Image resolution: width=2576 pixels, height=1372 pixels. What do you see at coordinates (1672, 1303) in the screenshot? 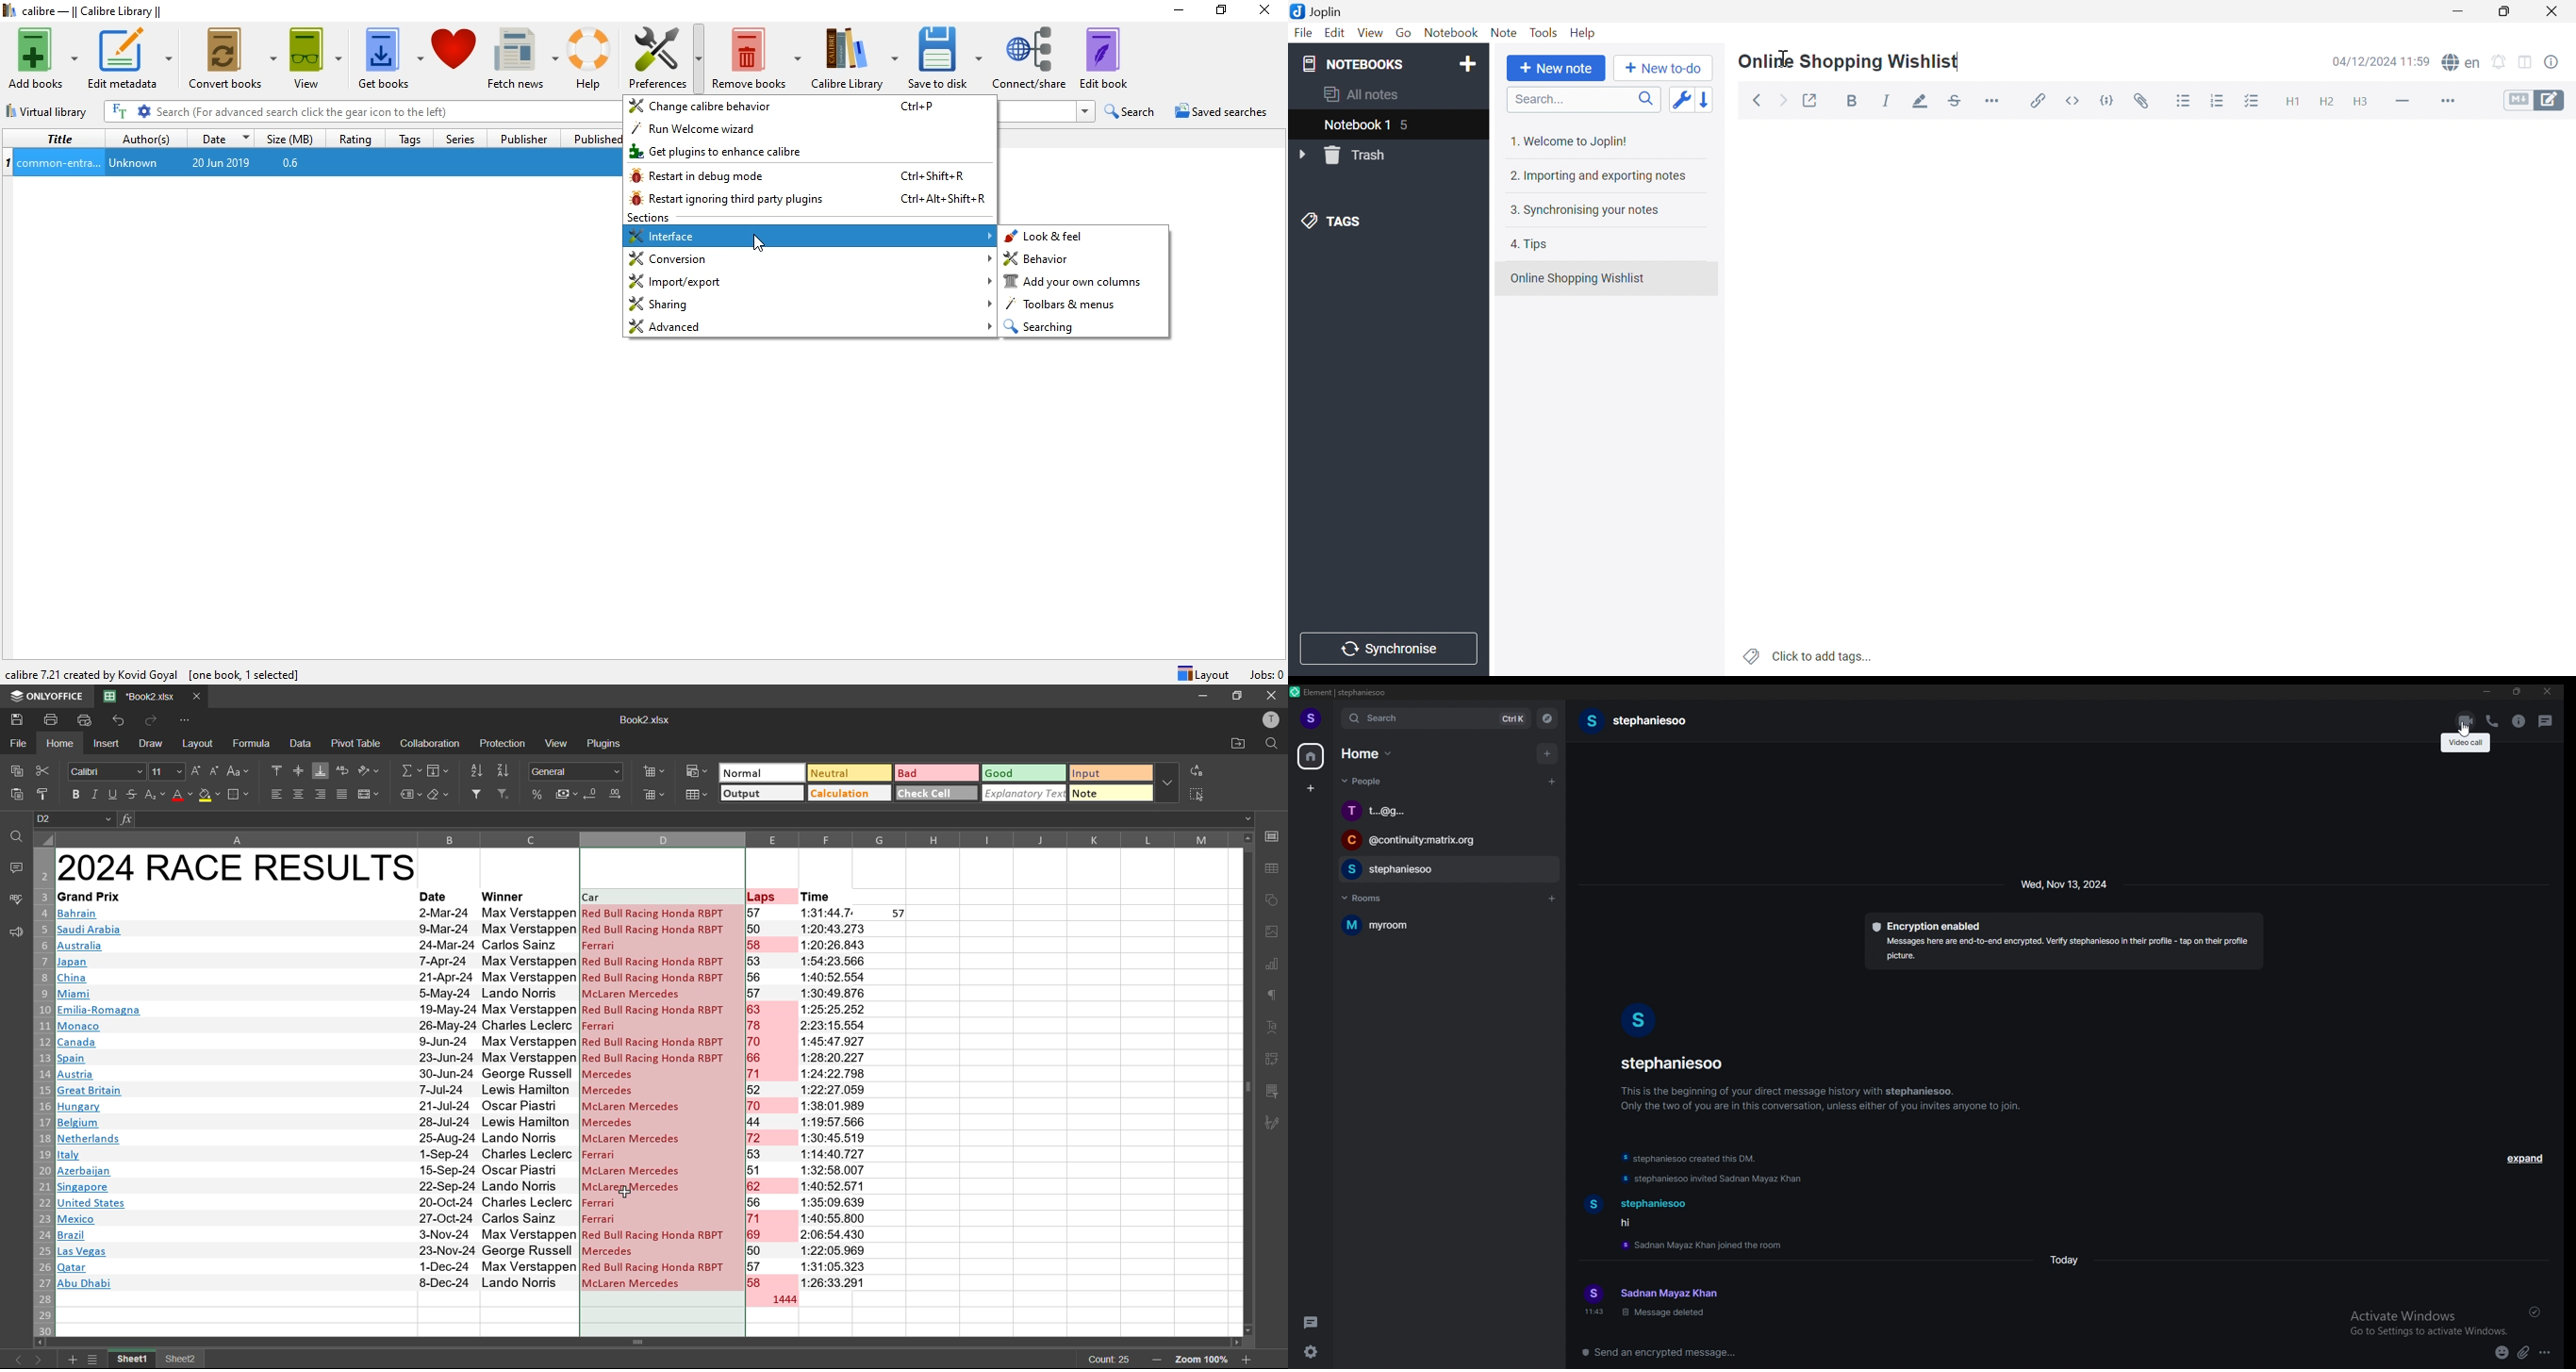
I see `text` at bounding box center [1672, 1303].